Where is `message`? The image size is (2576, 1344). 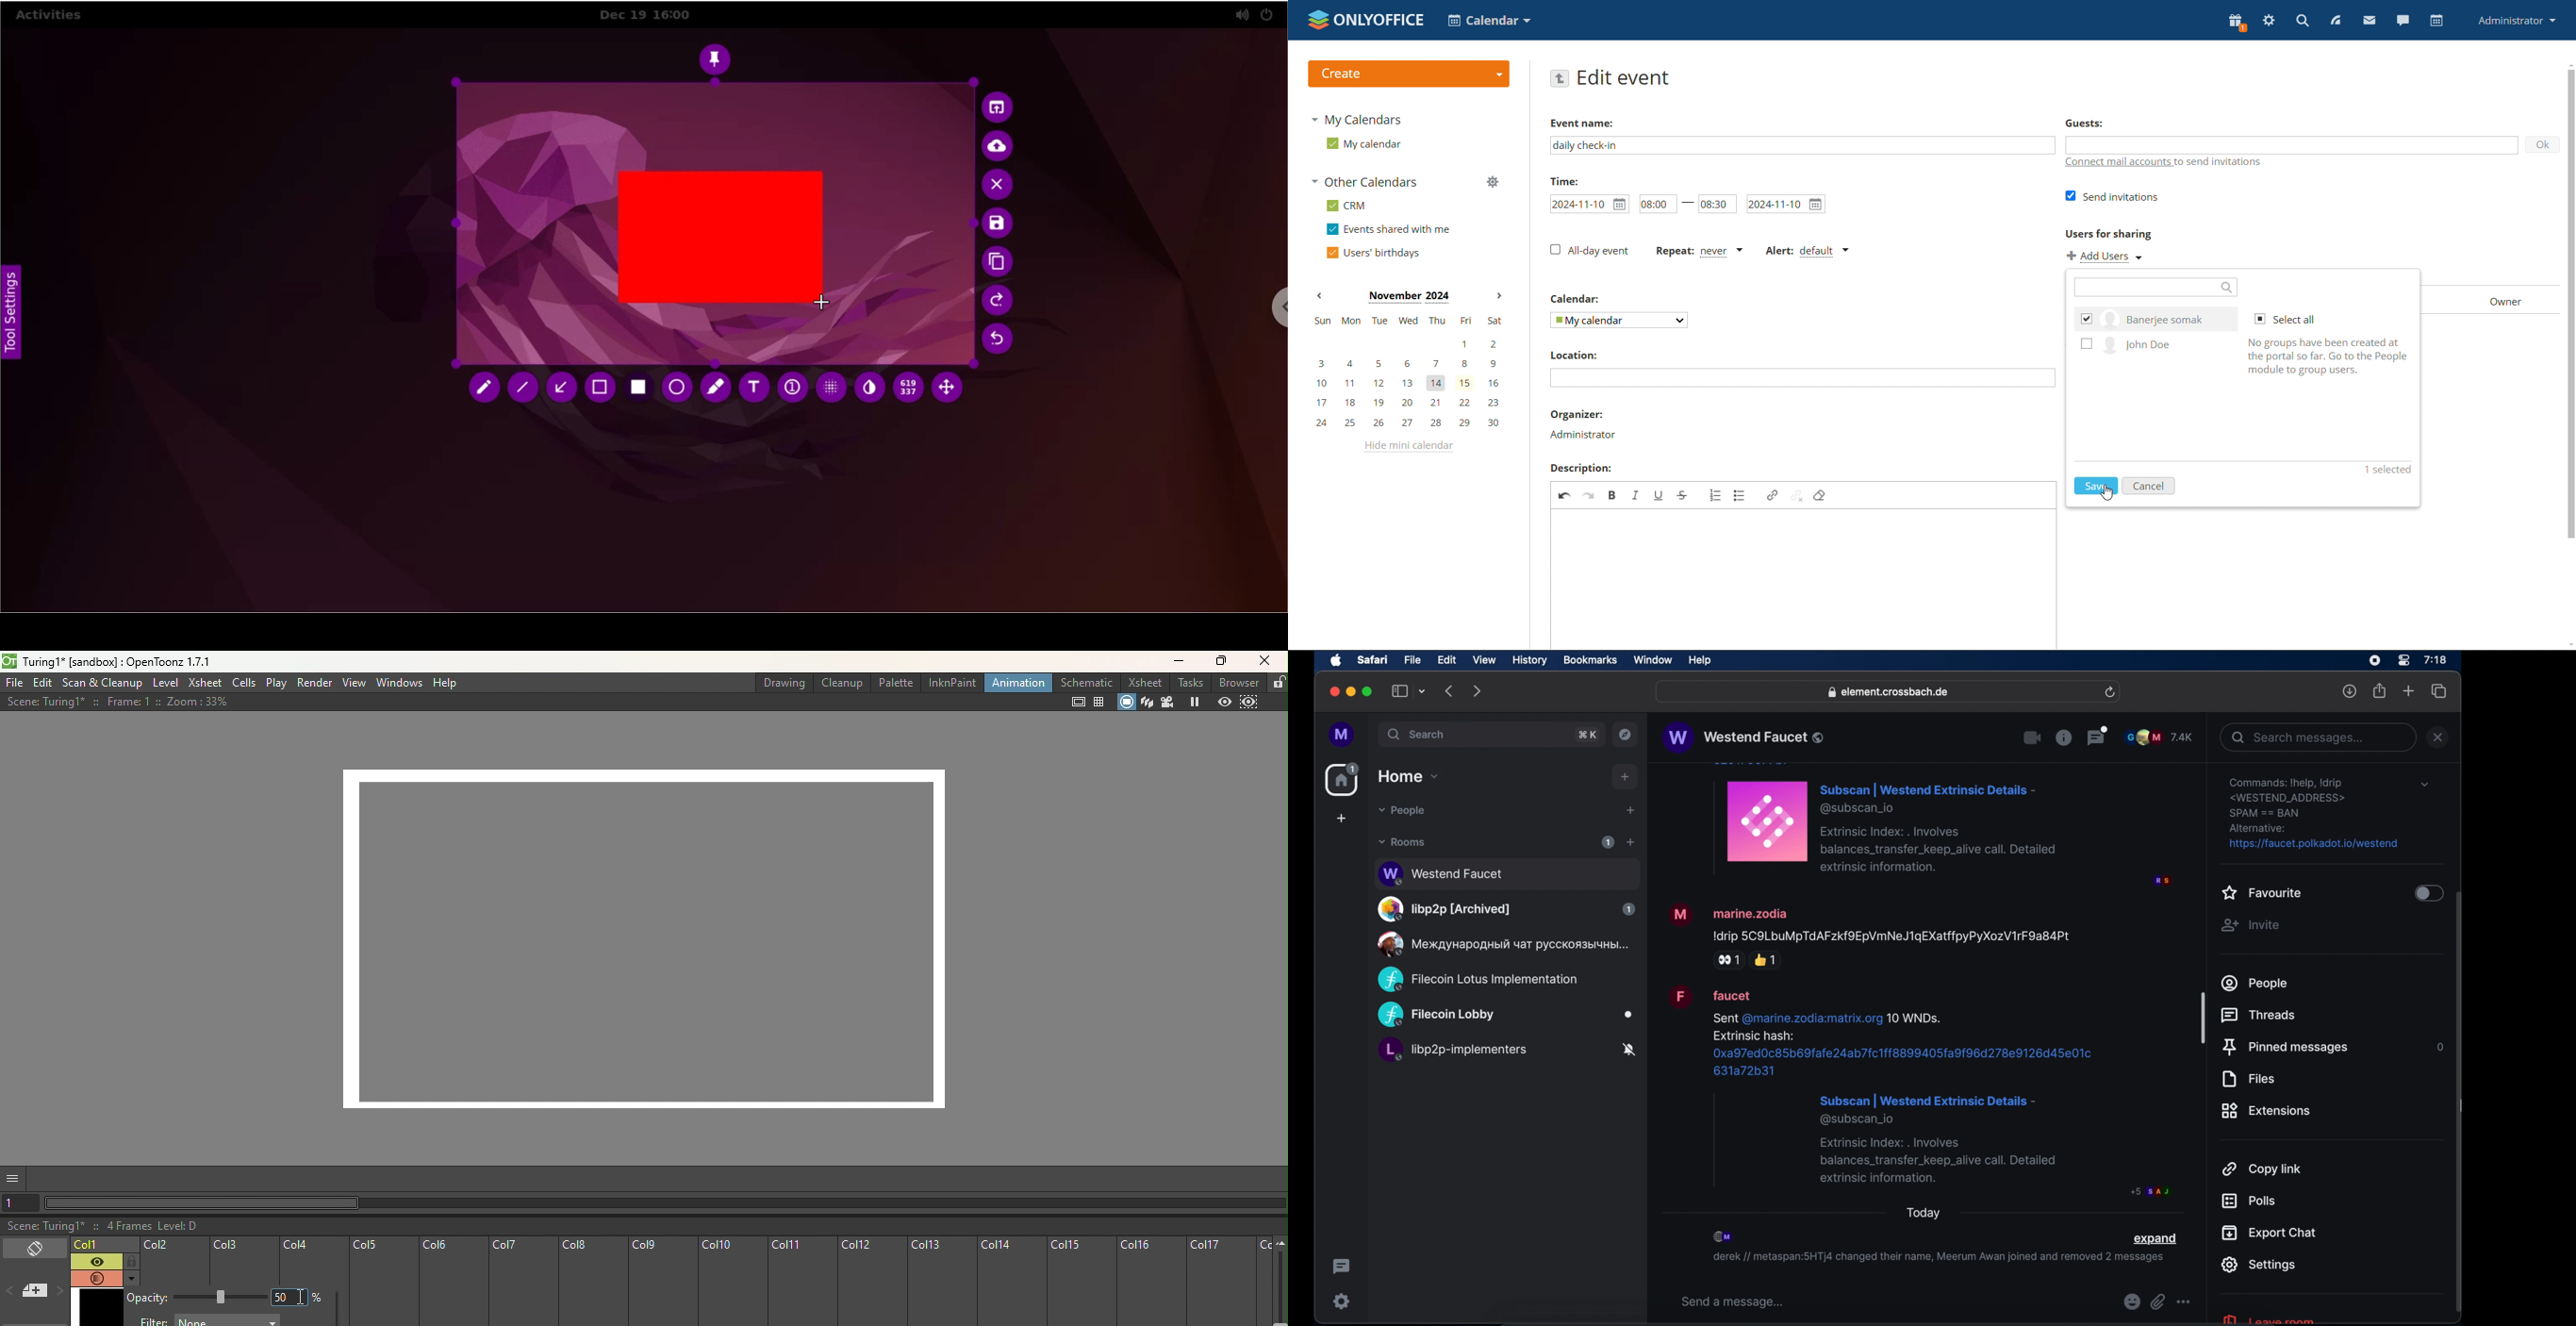 message is located at coordinates (1940, 825).